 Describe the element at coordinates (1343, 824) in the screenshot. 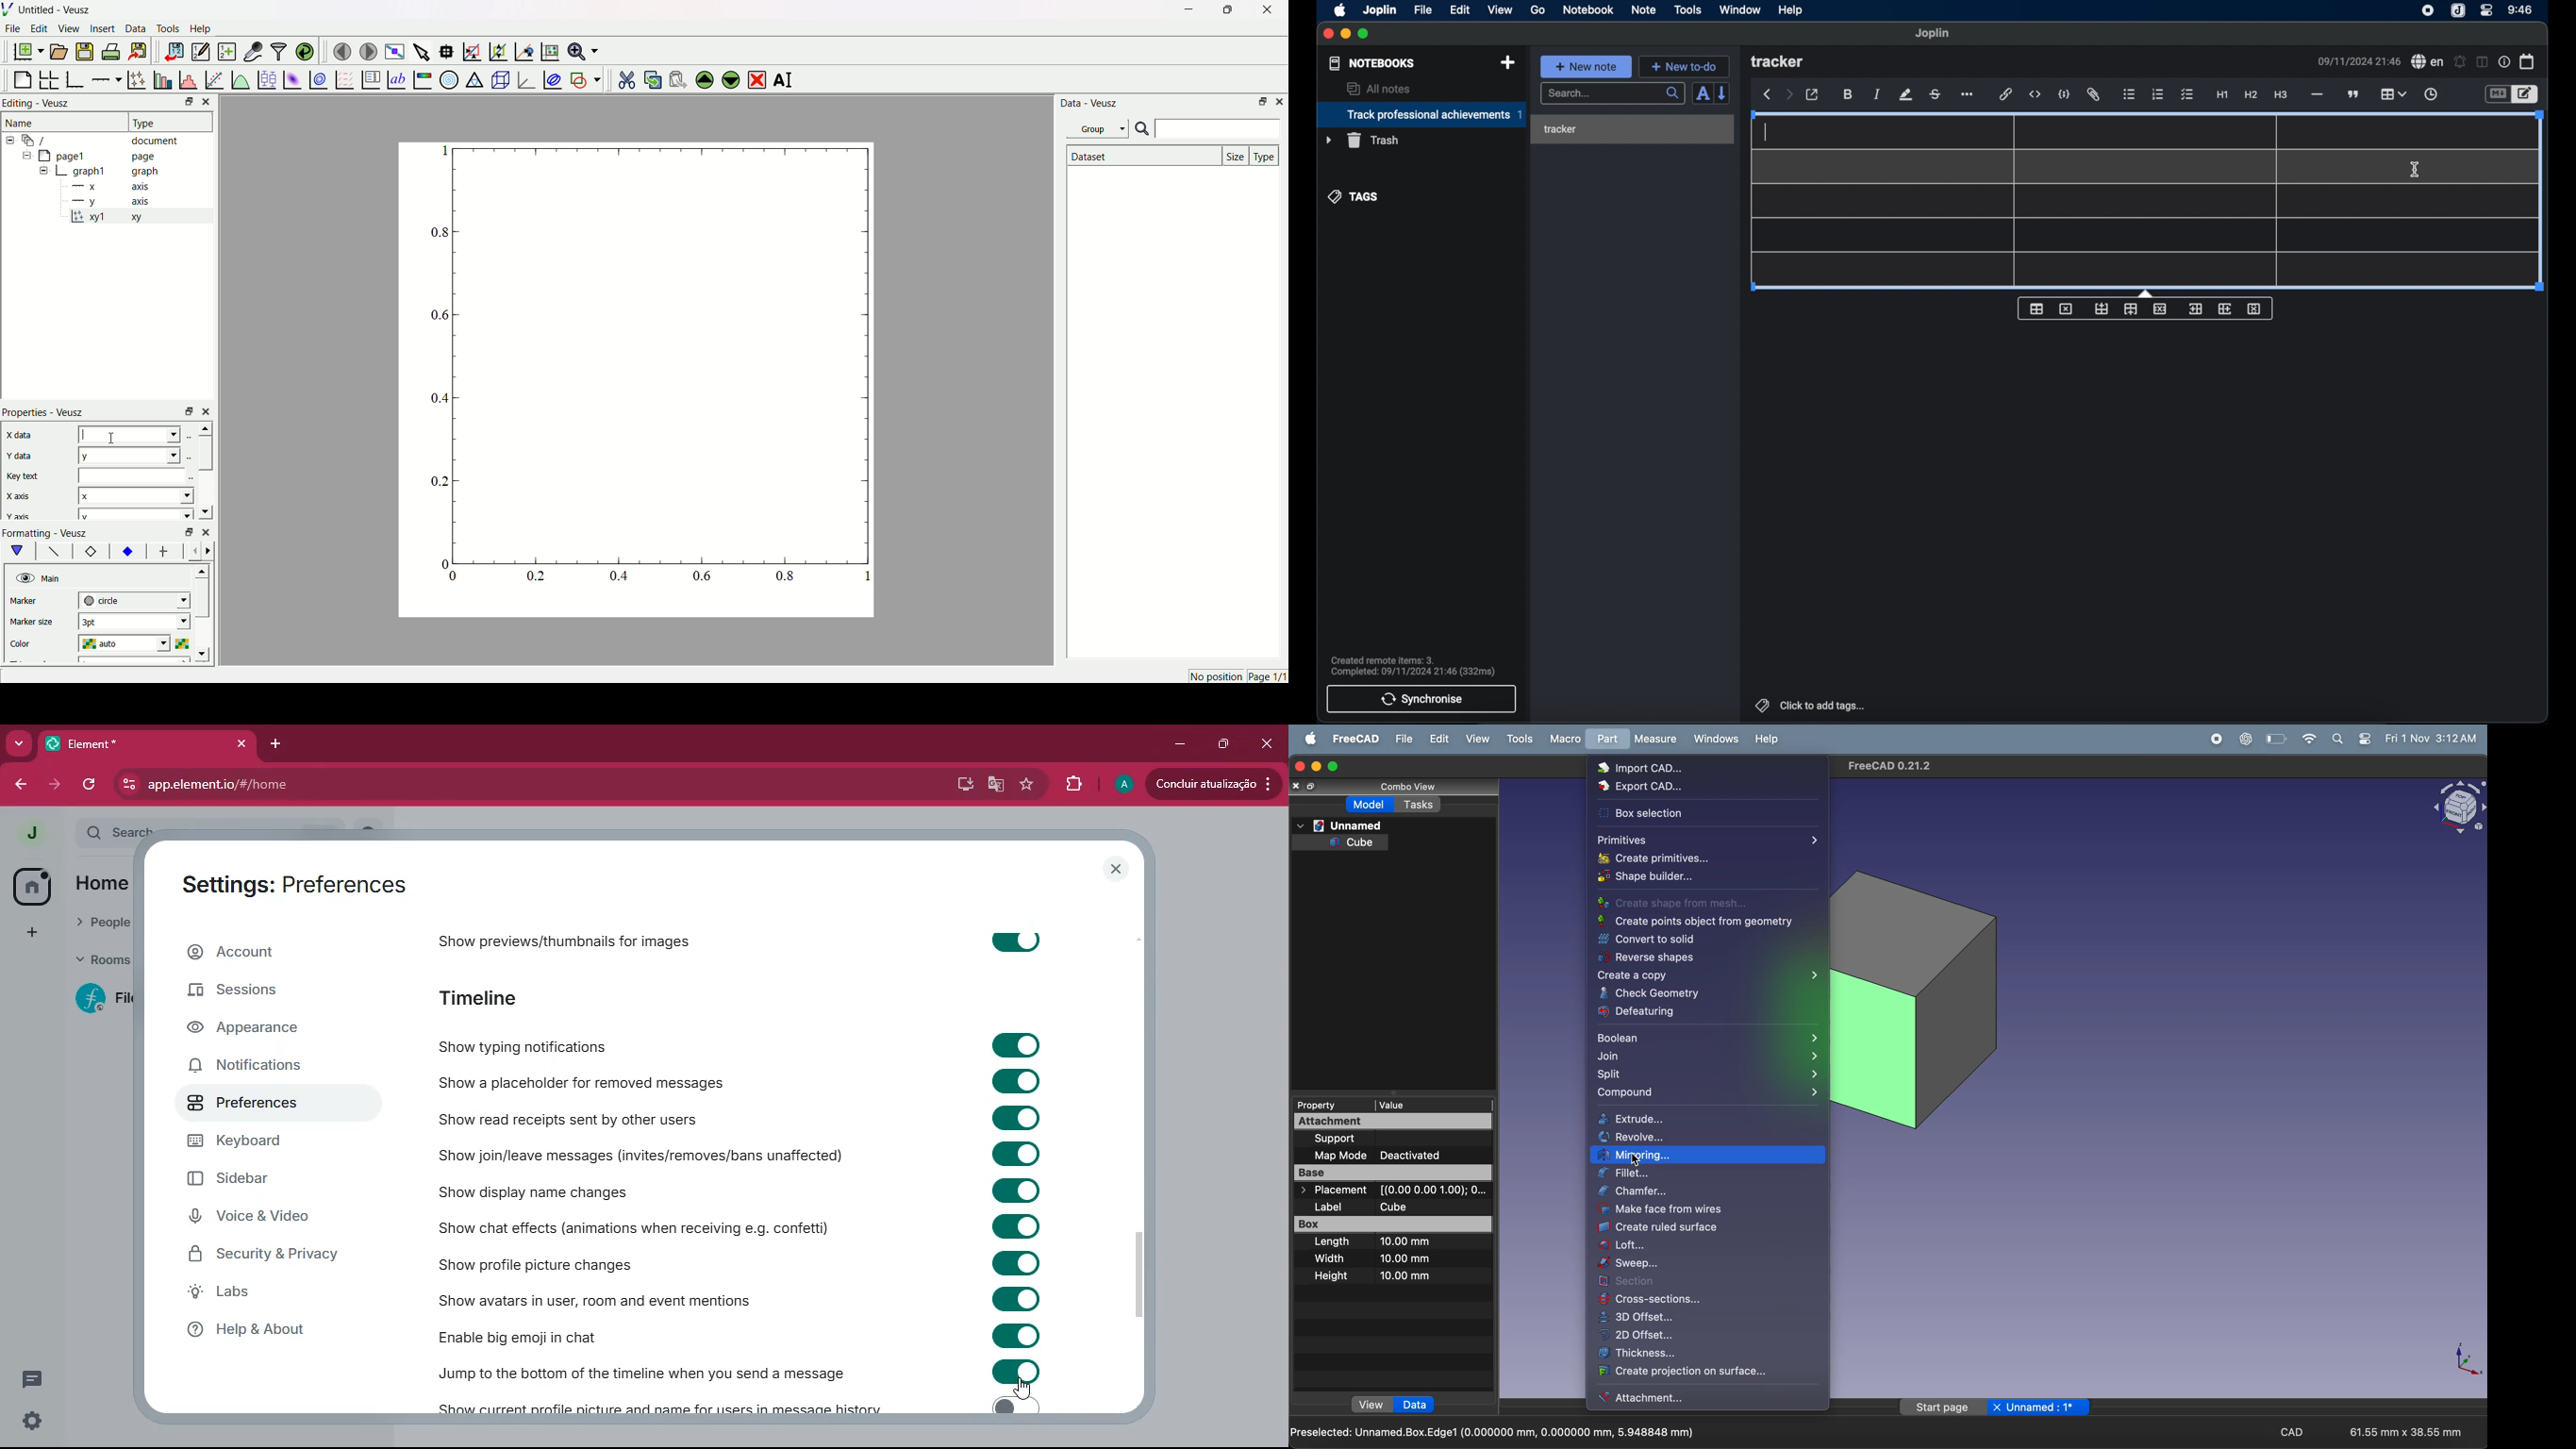

I see `unnamed` at that location.